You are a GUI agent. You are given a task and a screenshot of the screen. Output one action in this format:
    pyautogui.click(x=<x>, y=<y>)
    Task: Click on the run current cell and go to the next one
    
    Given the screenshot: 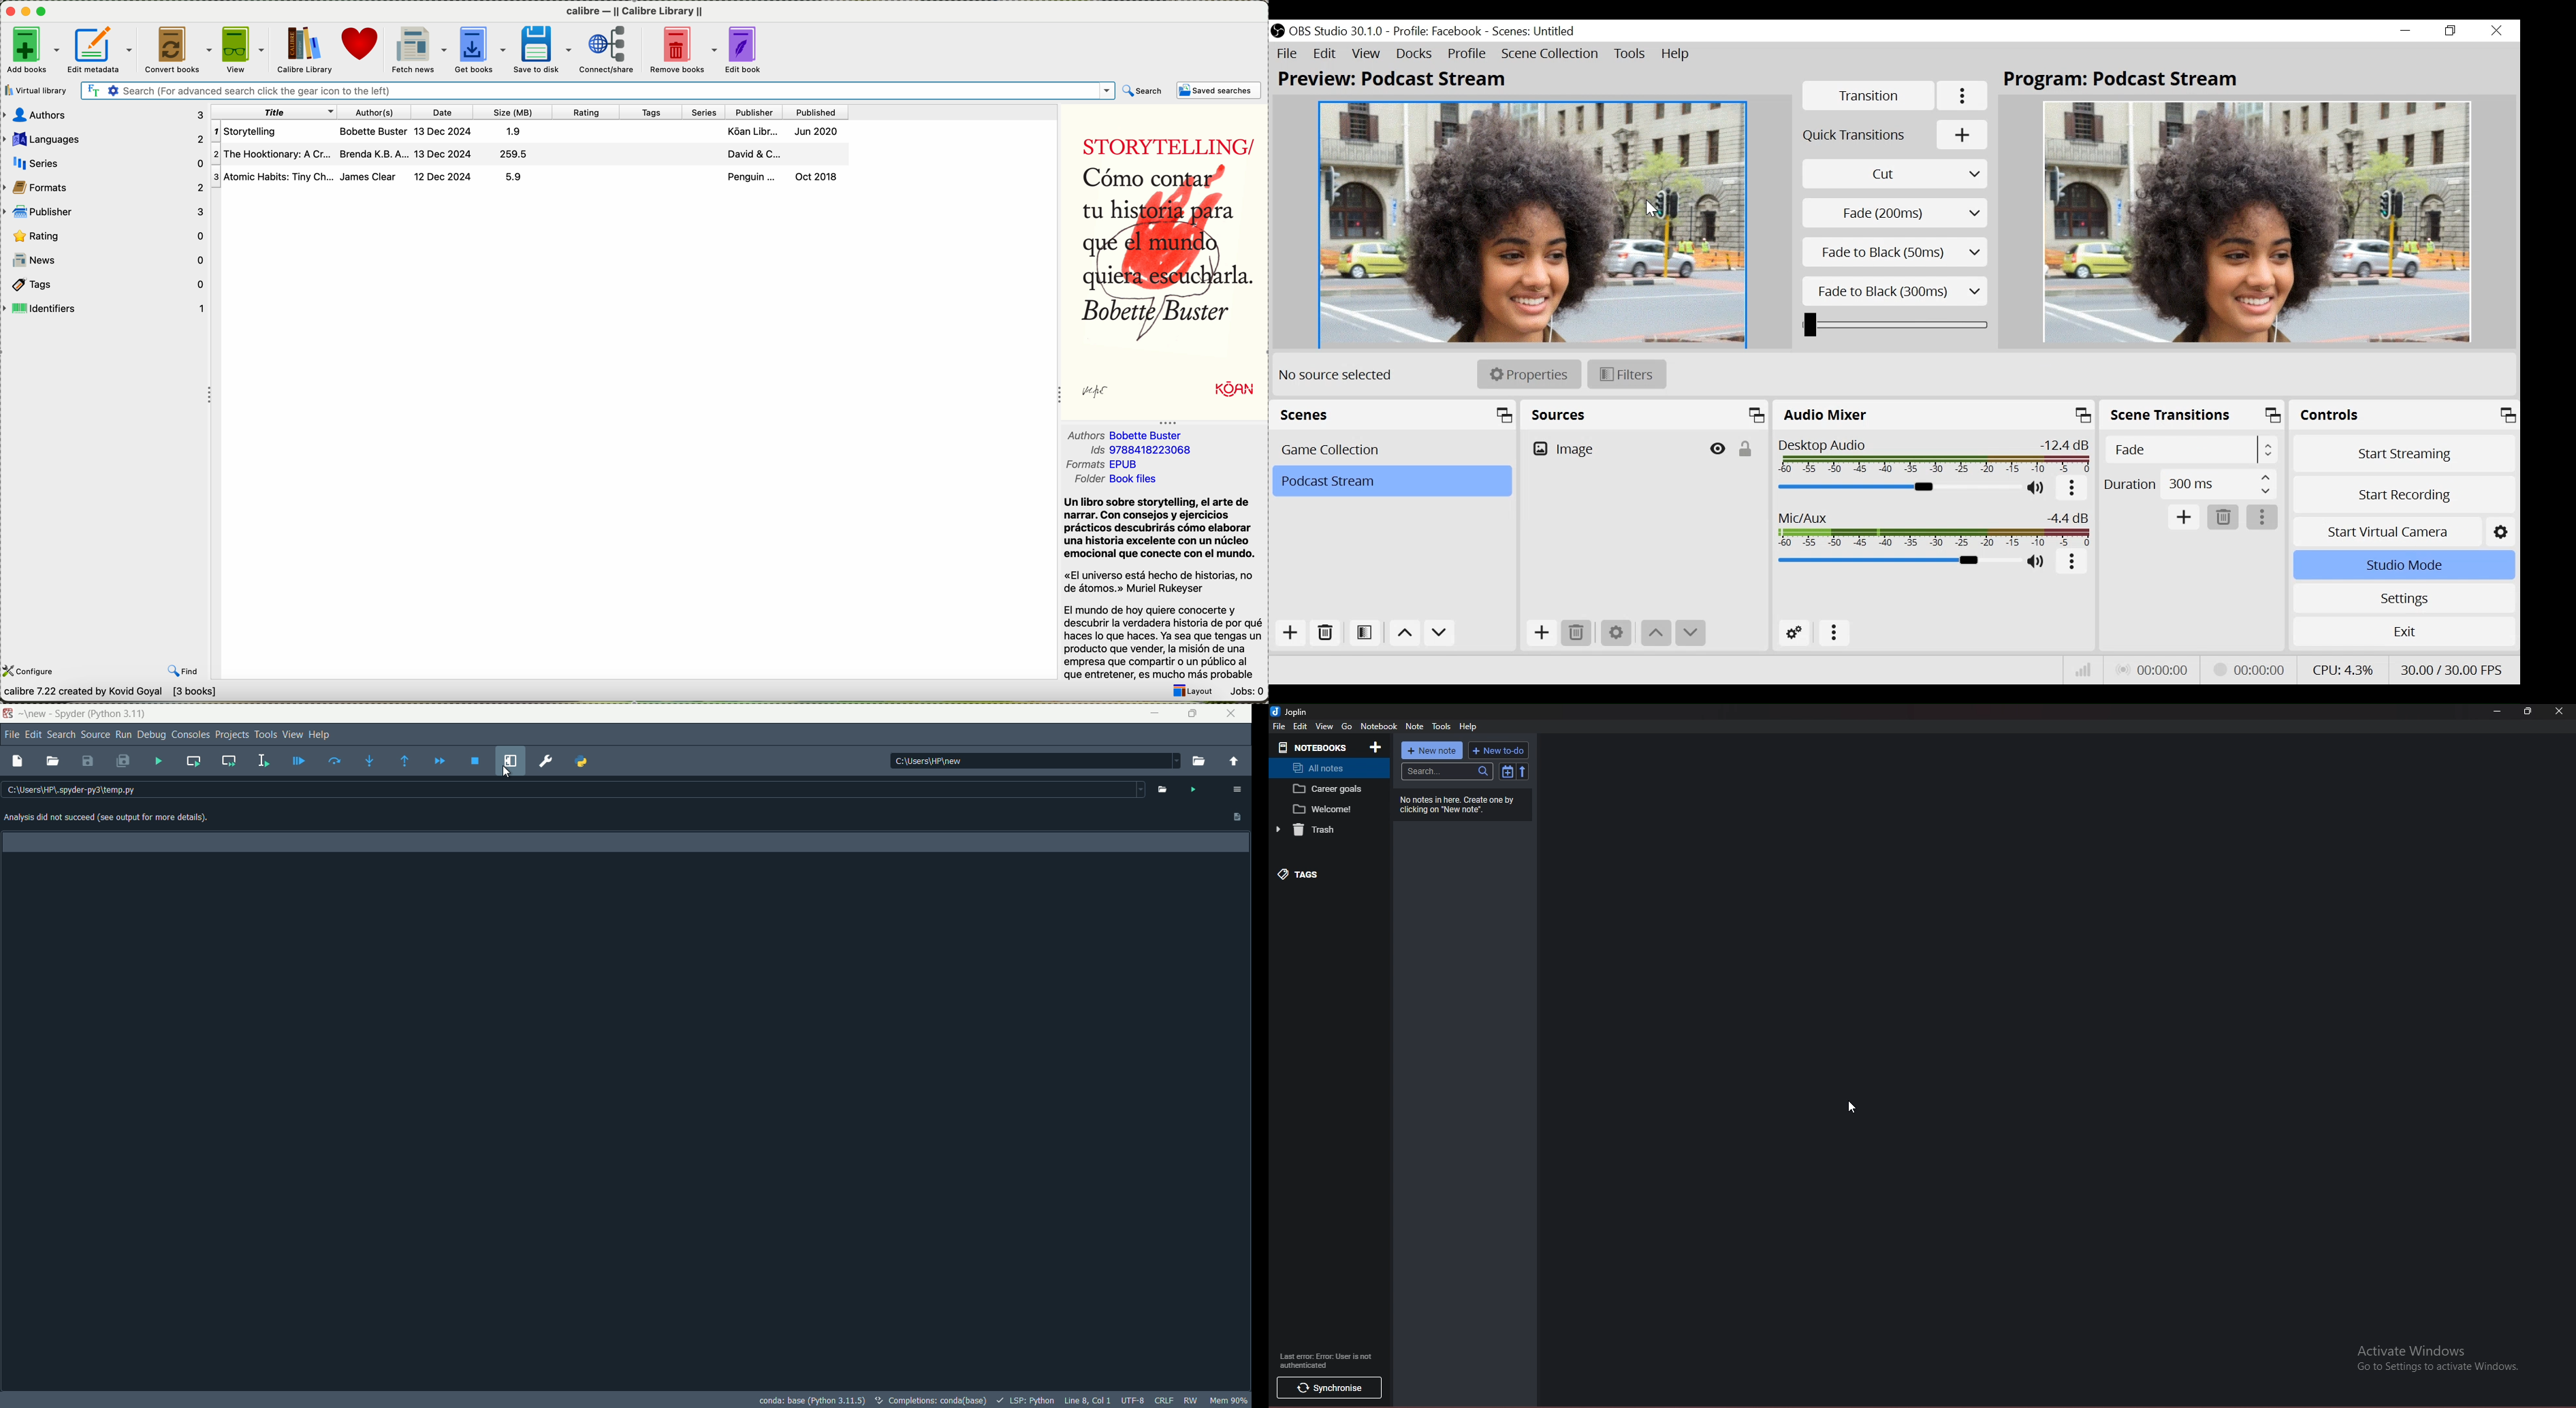 What is the action you would take?
    pyautogui.click(x=226, y=761)
    